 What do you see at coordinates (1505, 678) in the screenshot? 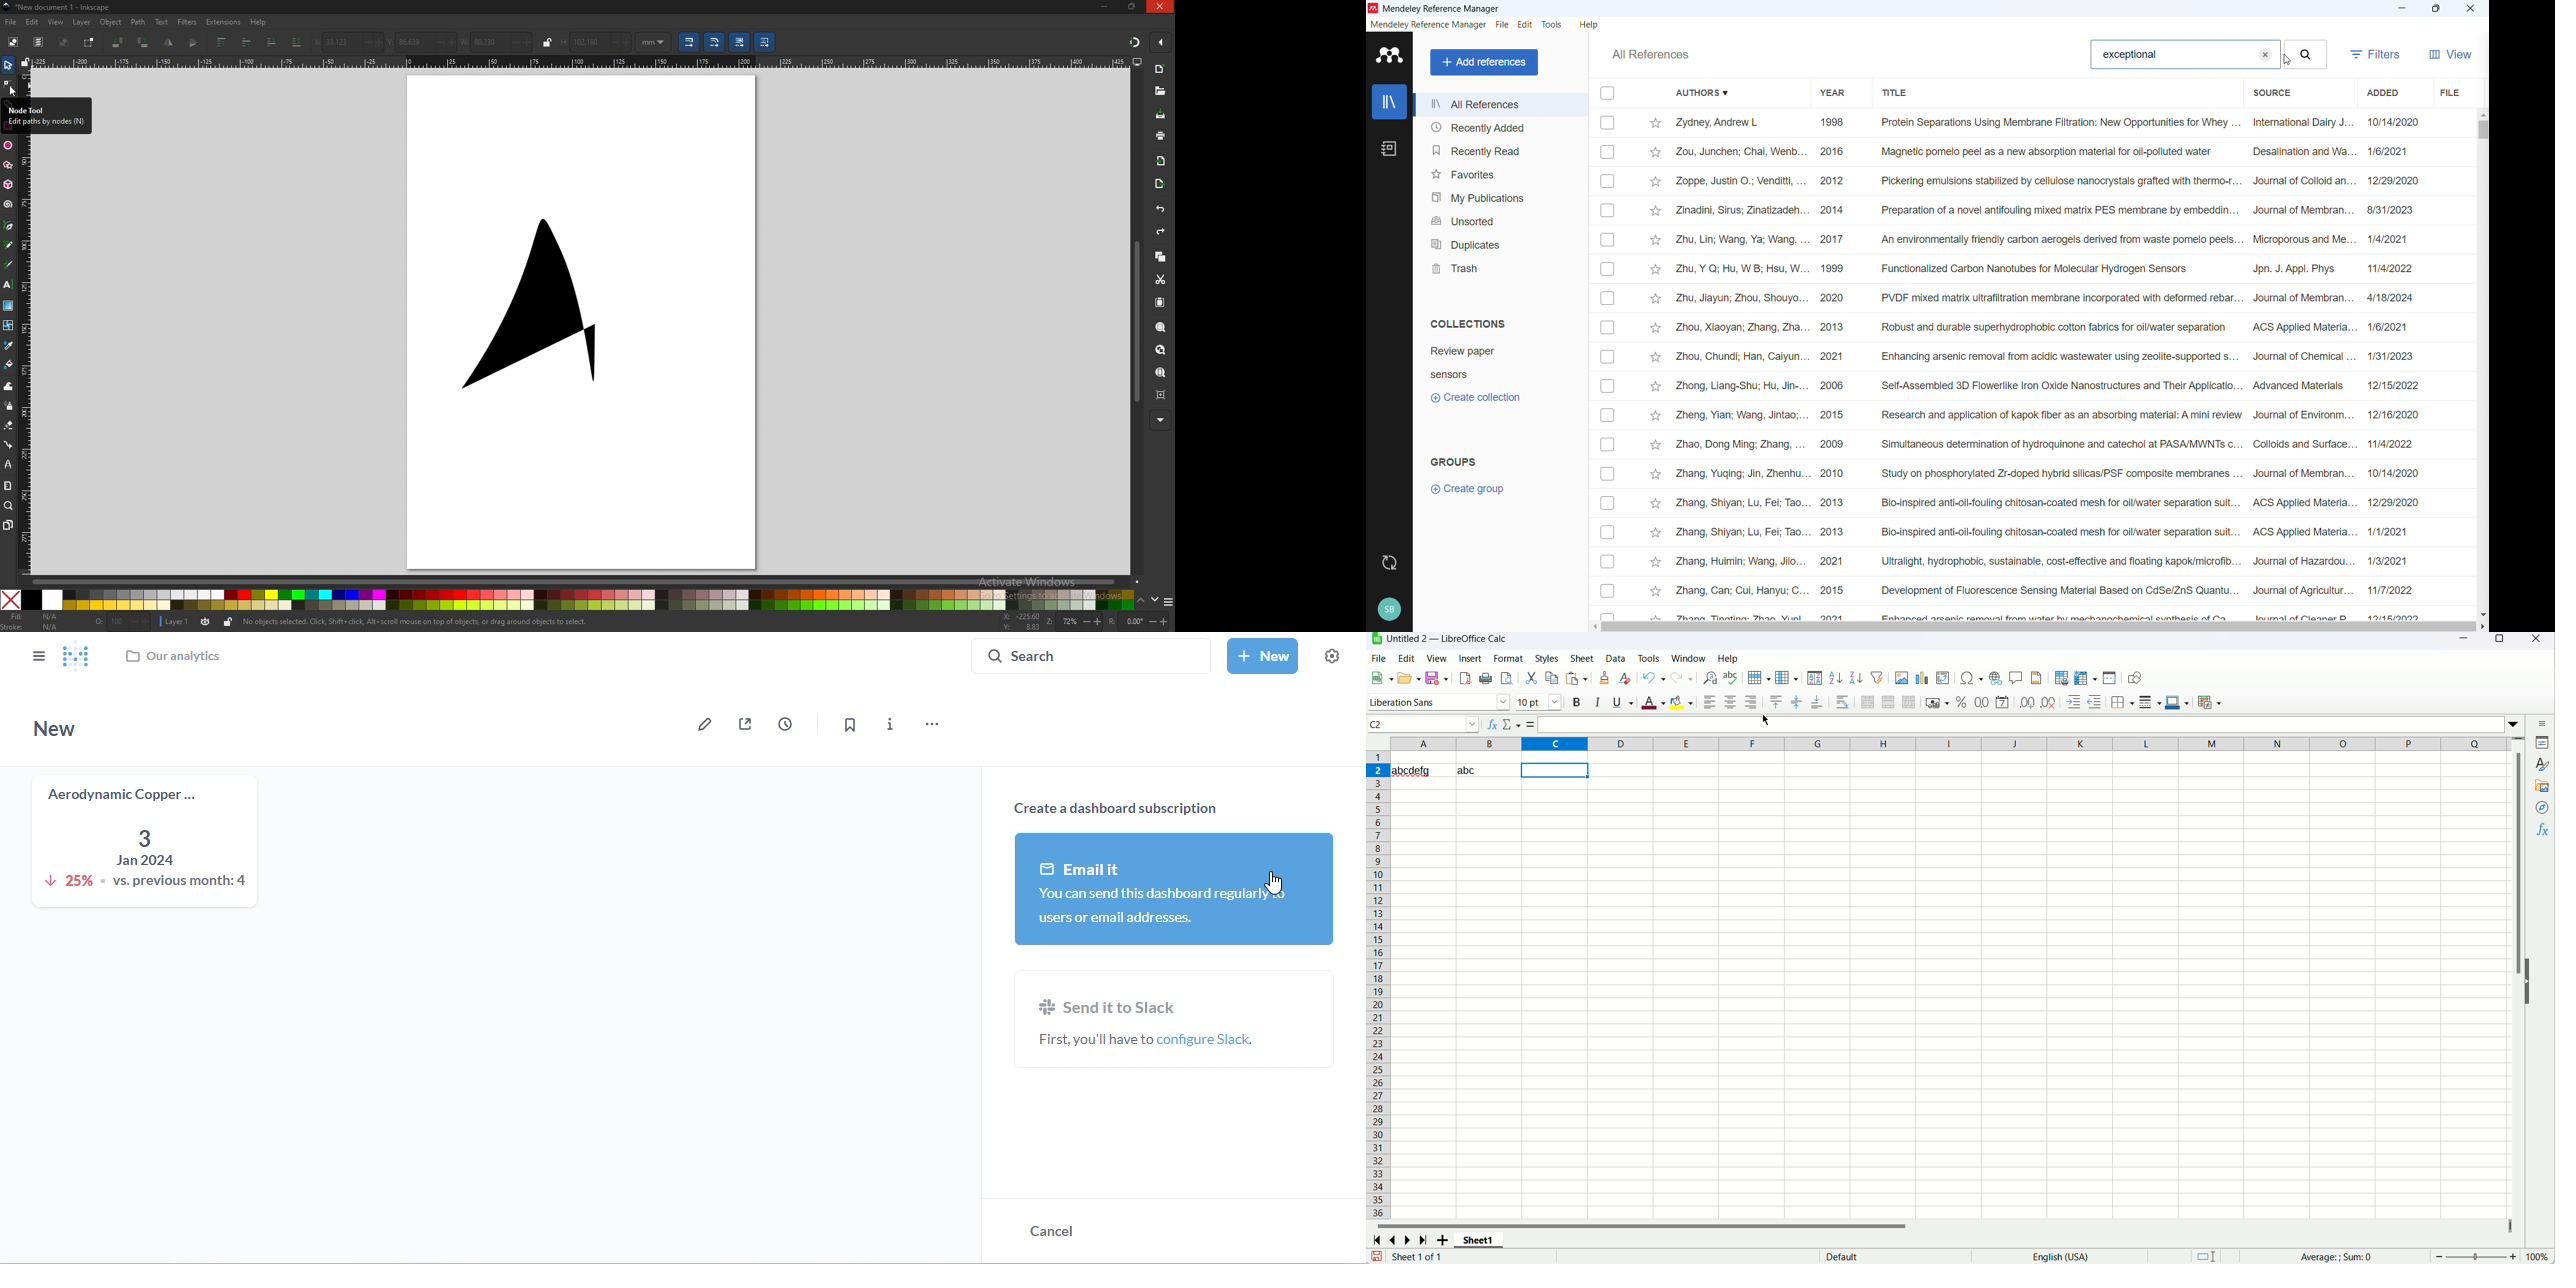
I see `print preview` at bounding box center [1505, 678].